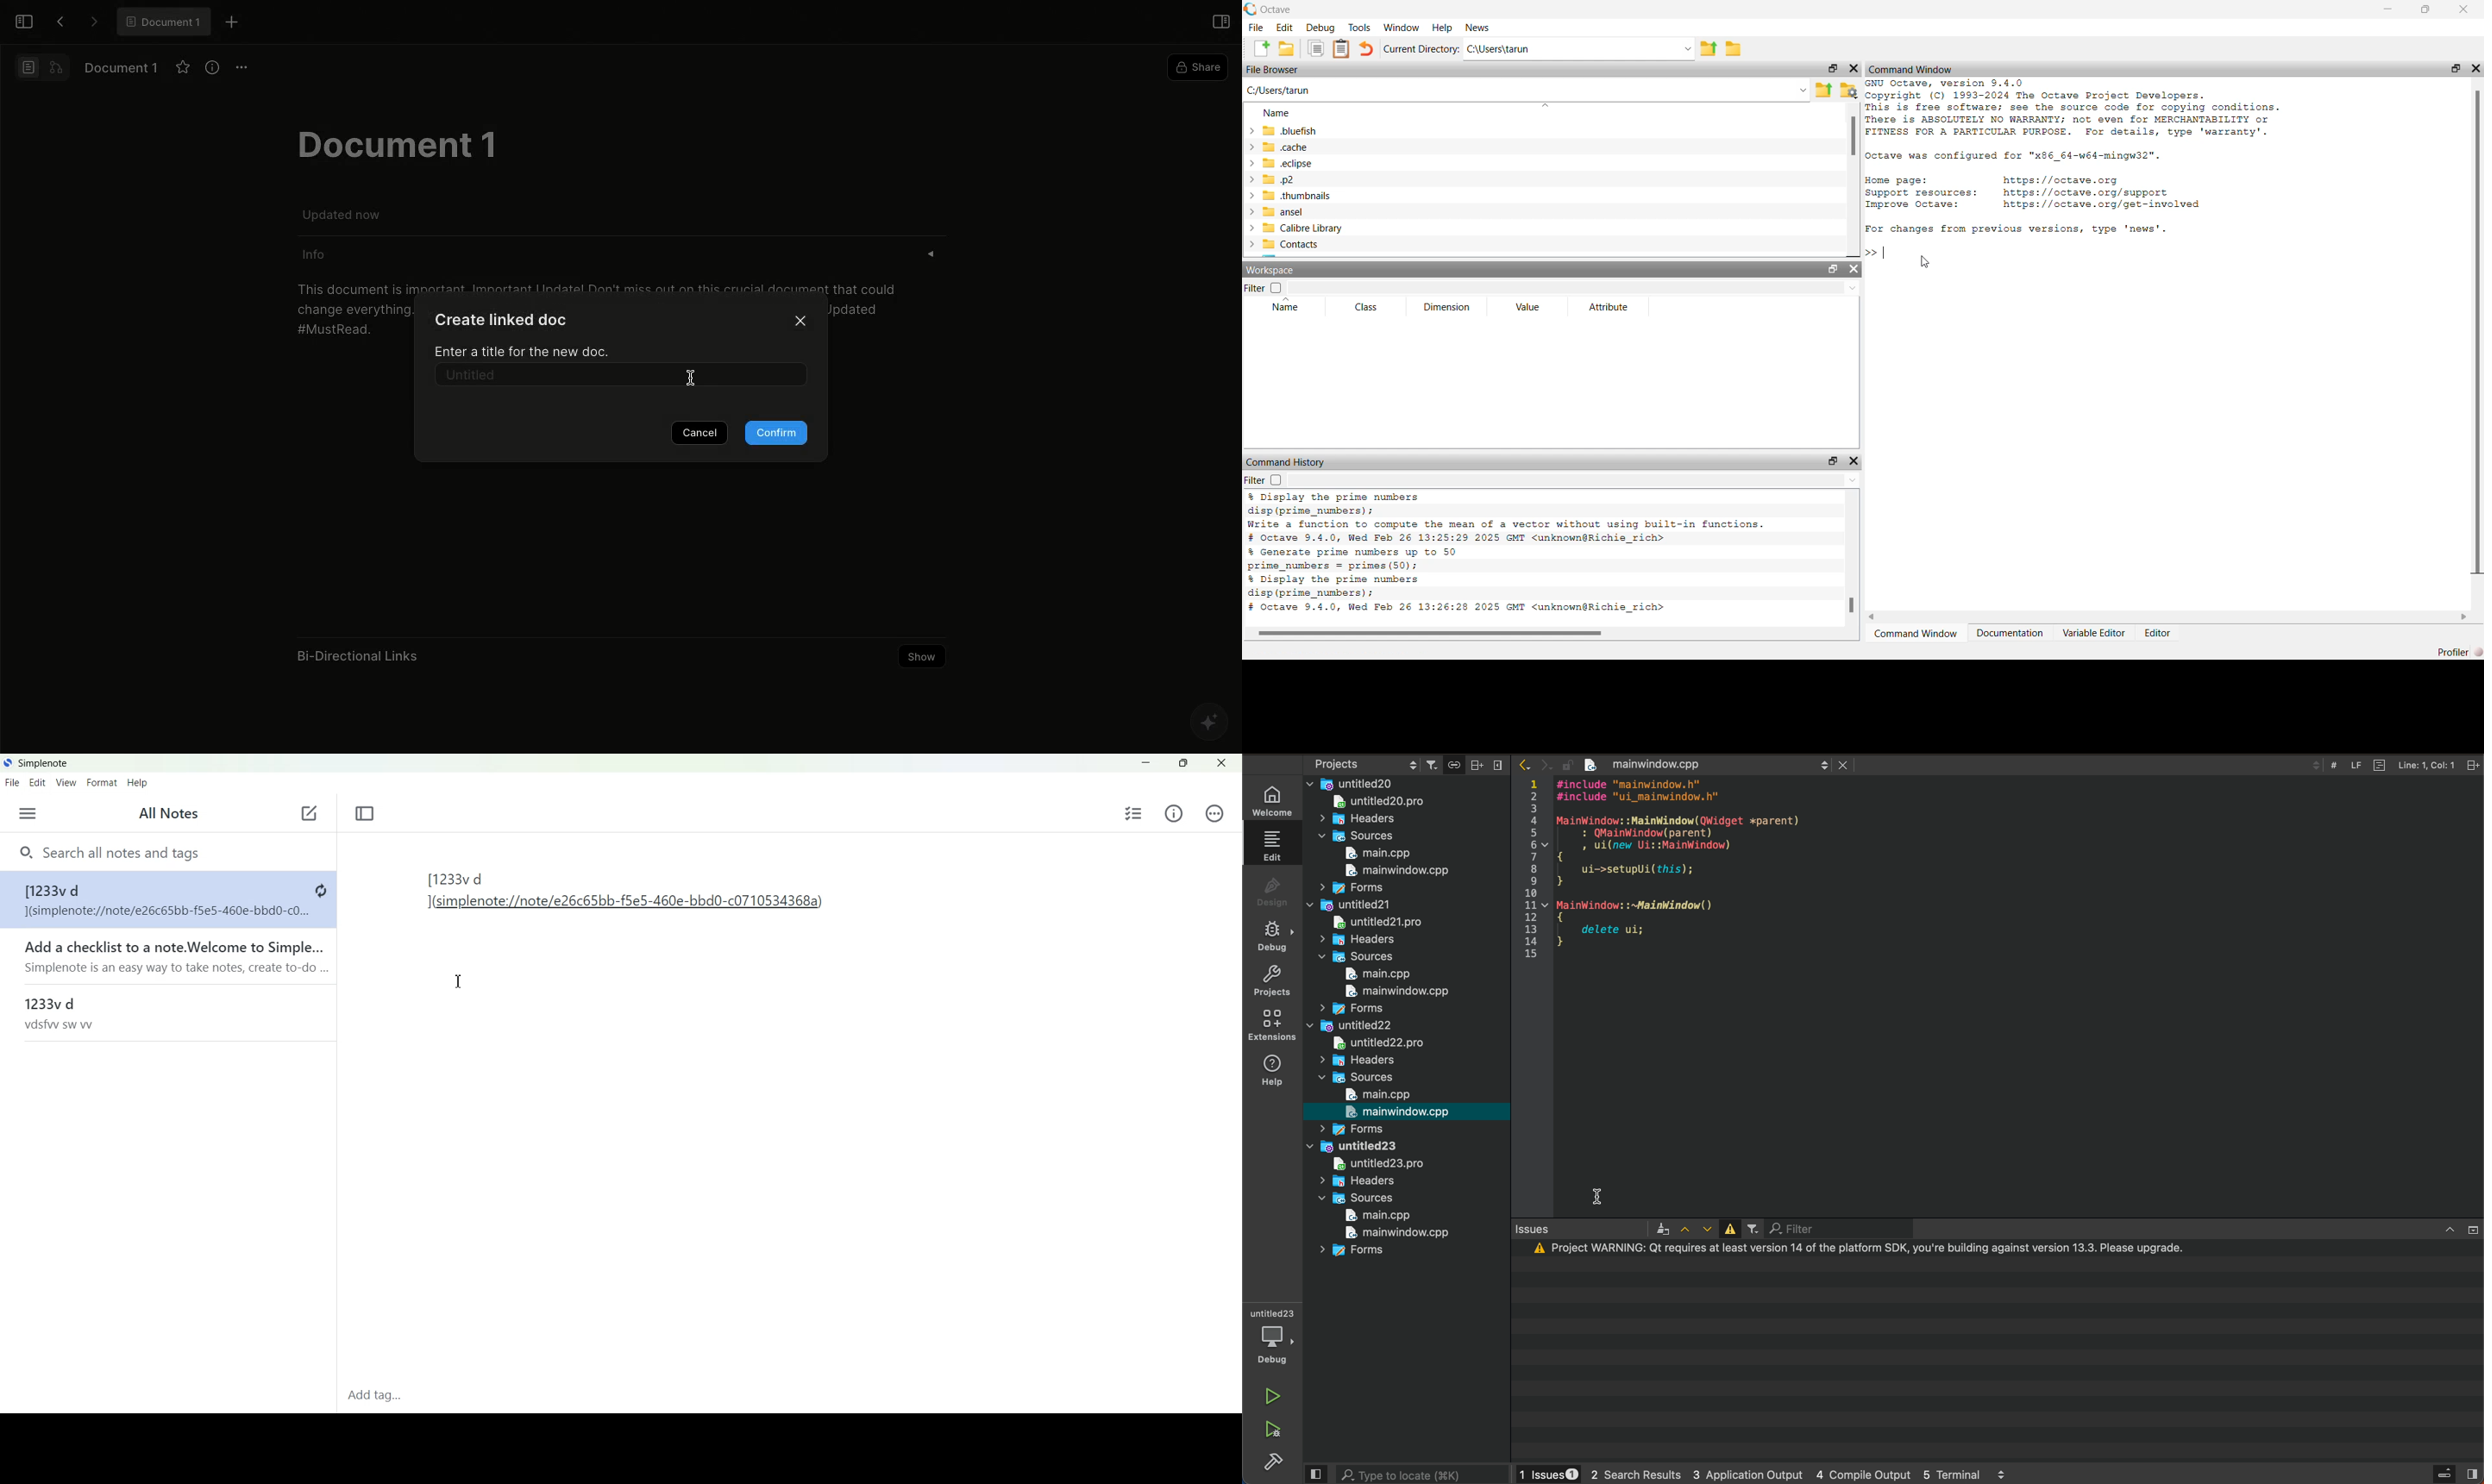  I want to click on open in separate window, so click(1831, 268).